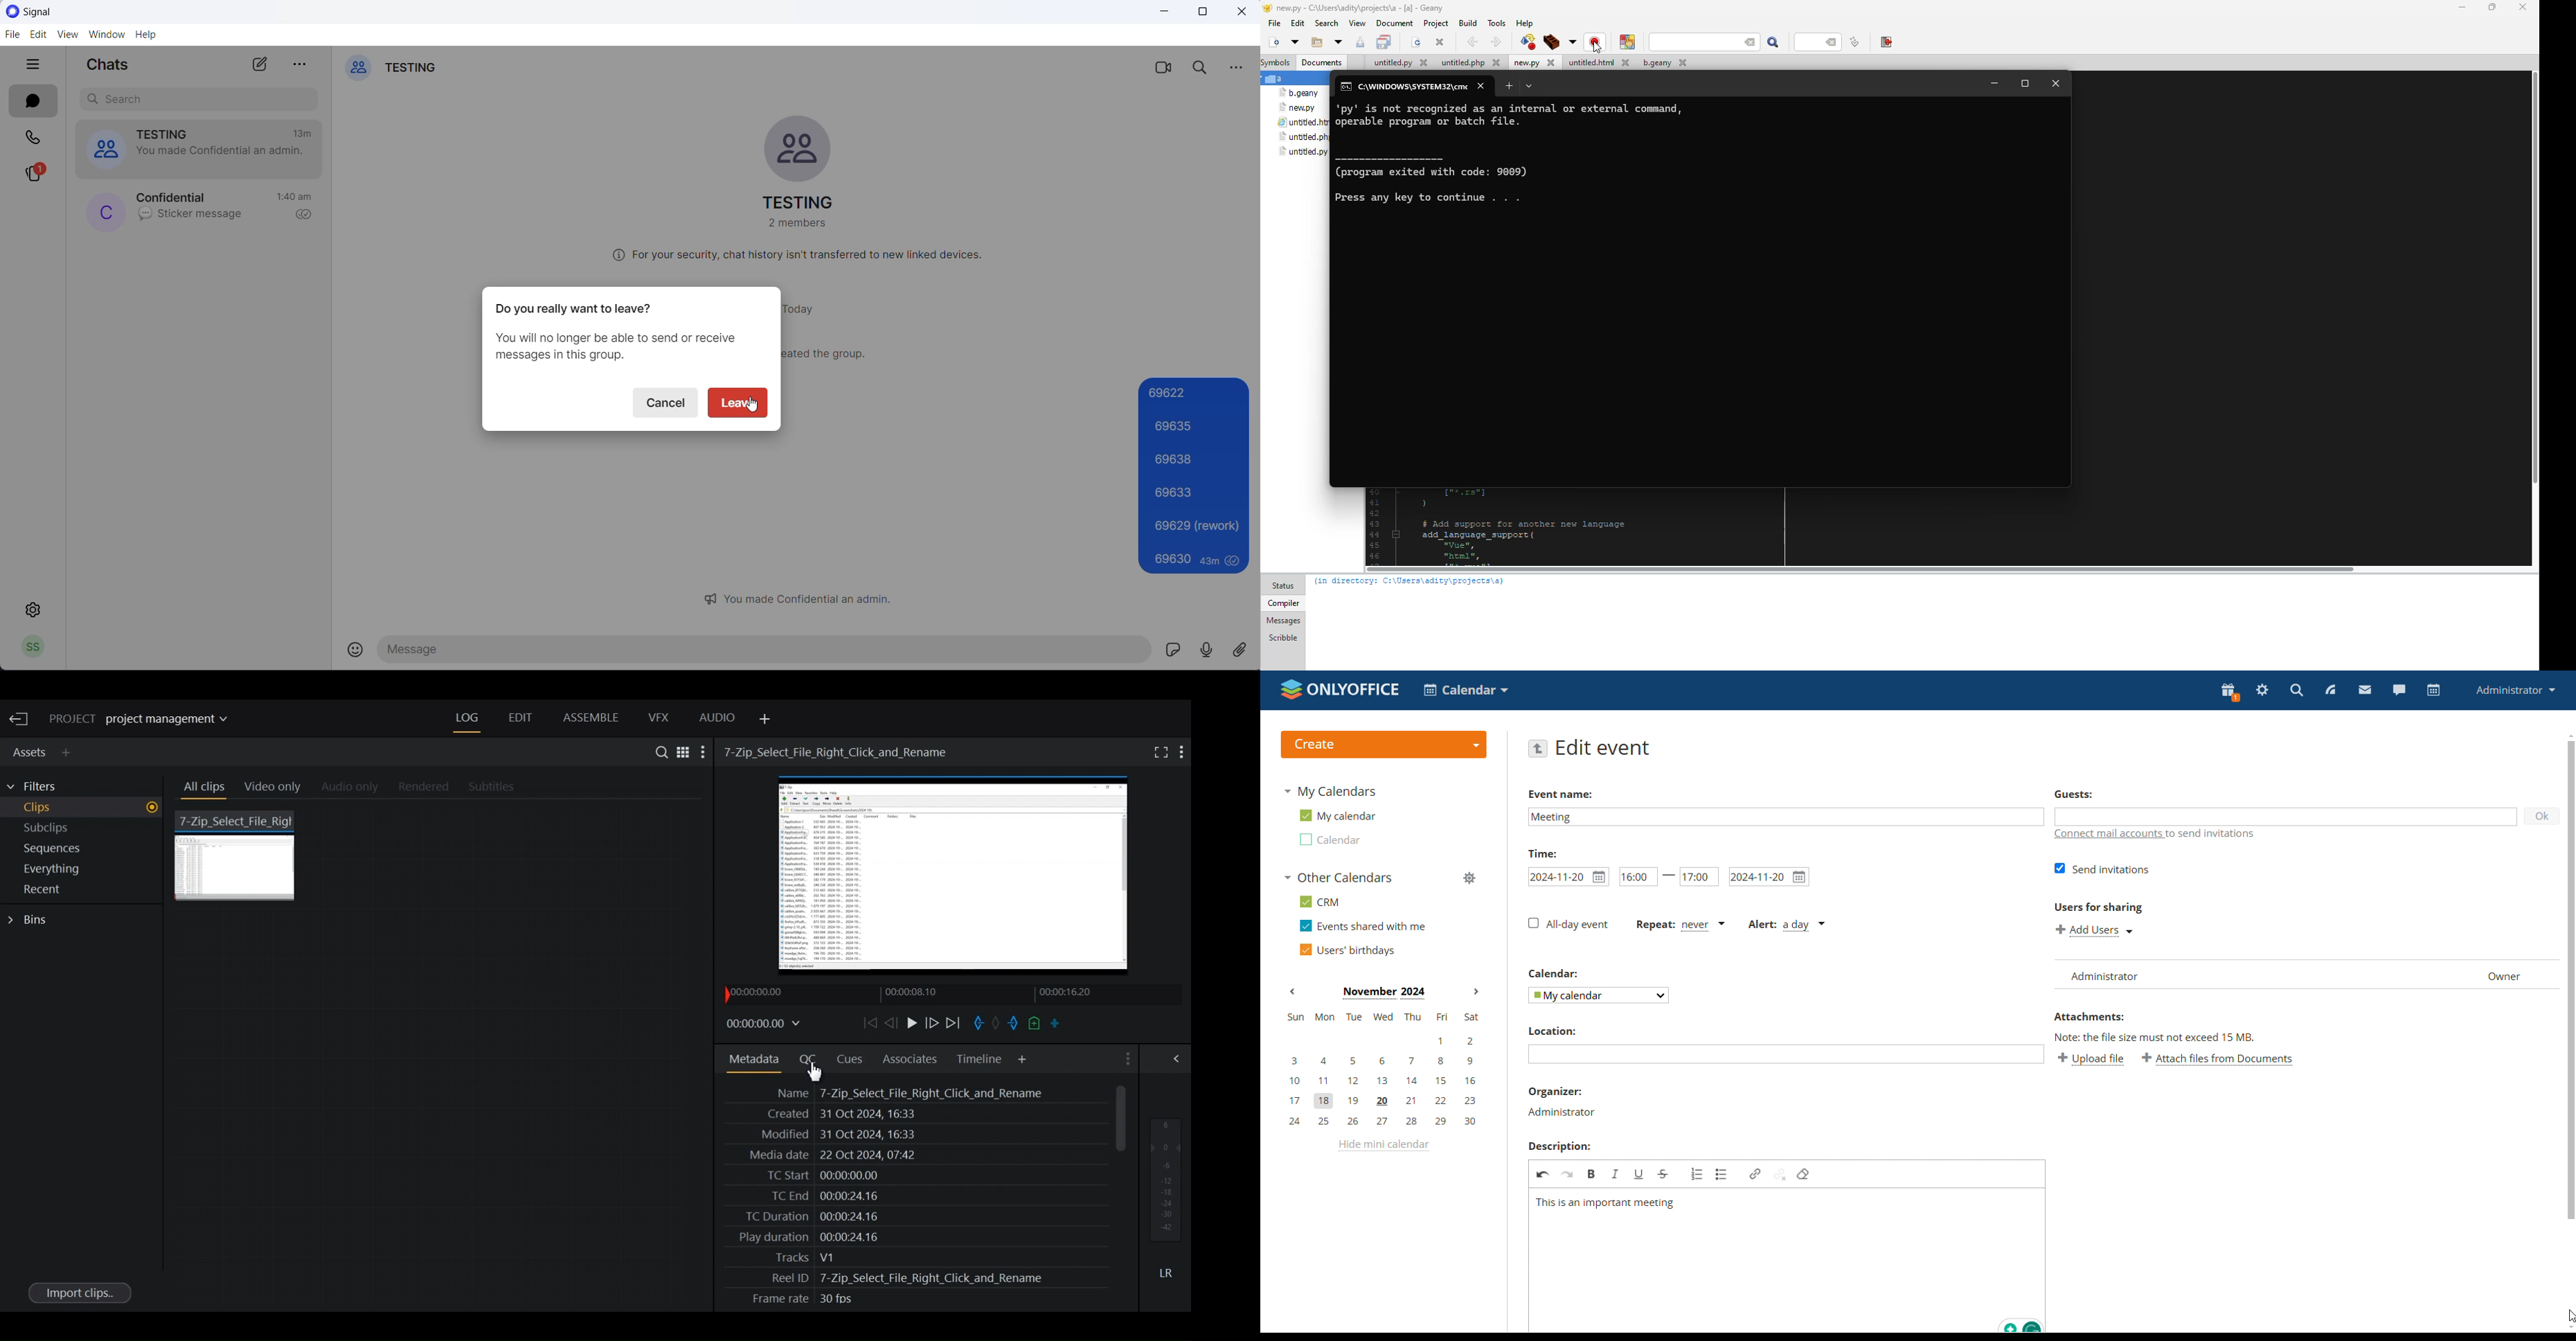 This screenshot has height=1344, width=2576. I want to click on calls, so click(34, 140).